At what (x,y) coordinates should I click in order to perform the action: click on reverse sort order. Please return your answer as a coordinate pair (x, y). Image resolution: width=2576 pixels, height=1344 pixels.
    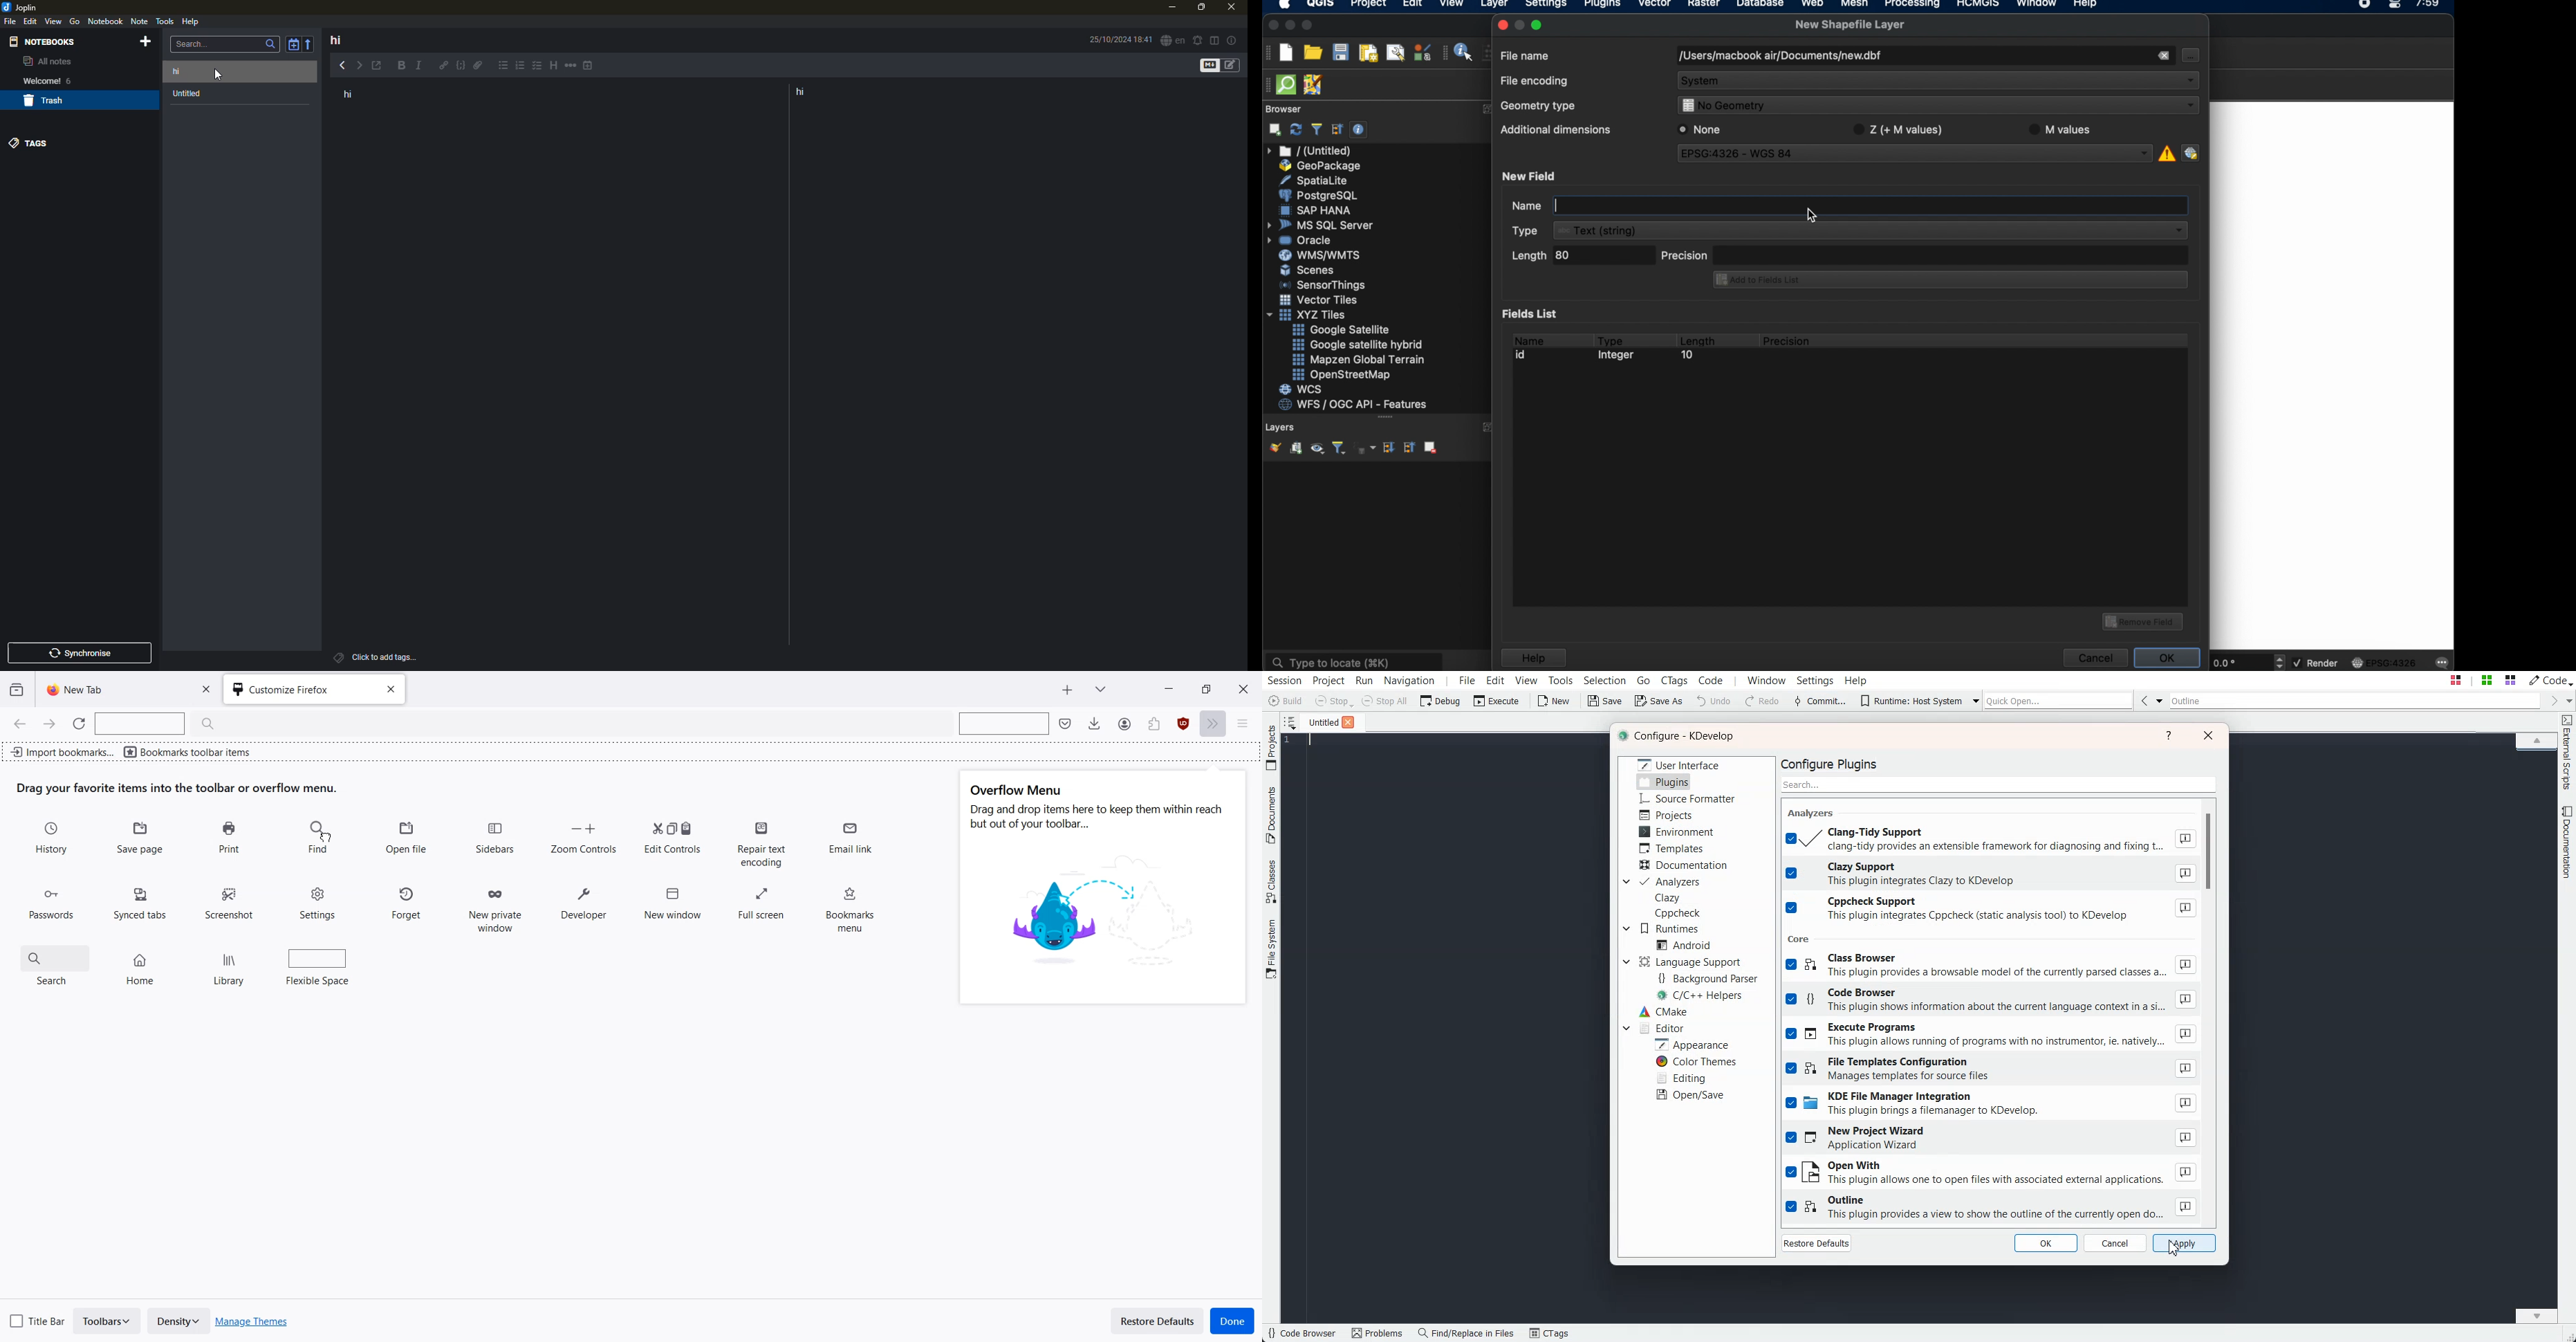
    Looking at the image, I should click on (311, 43).